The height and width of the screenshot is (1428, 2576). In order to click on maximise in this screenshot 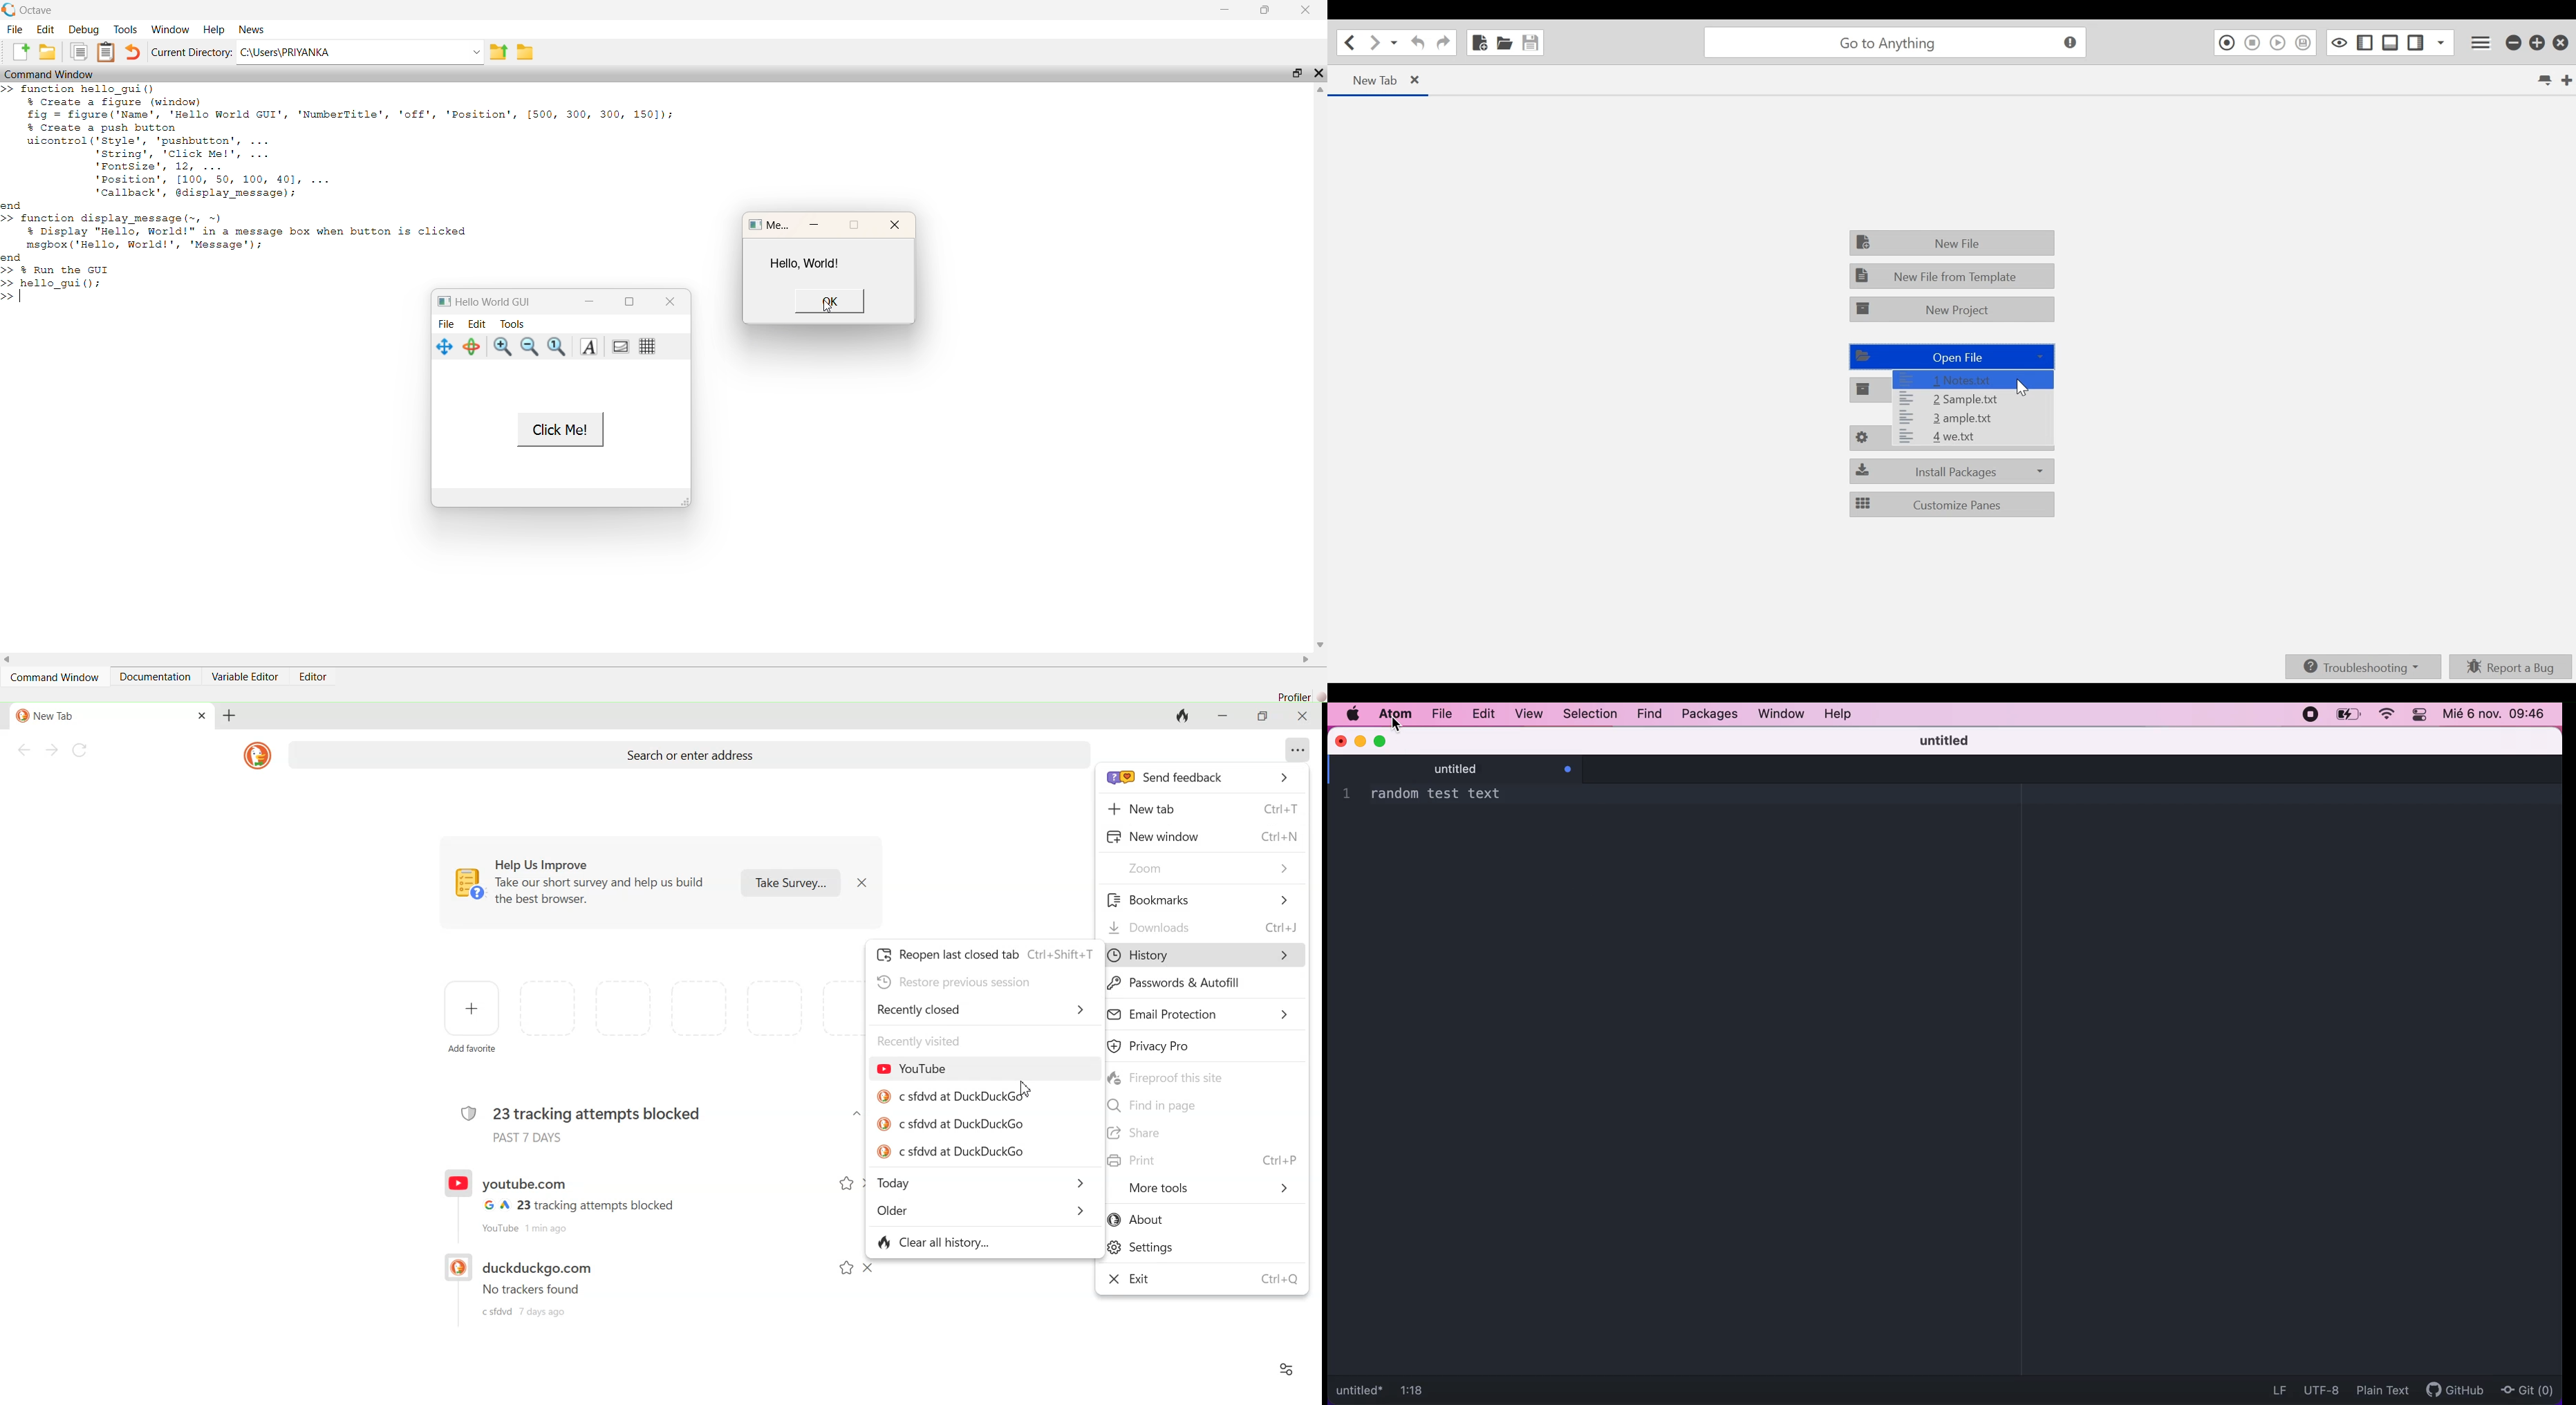, I will do `click(1267, 12)`.